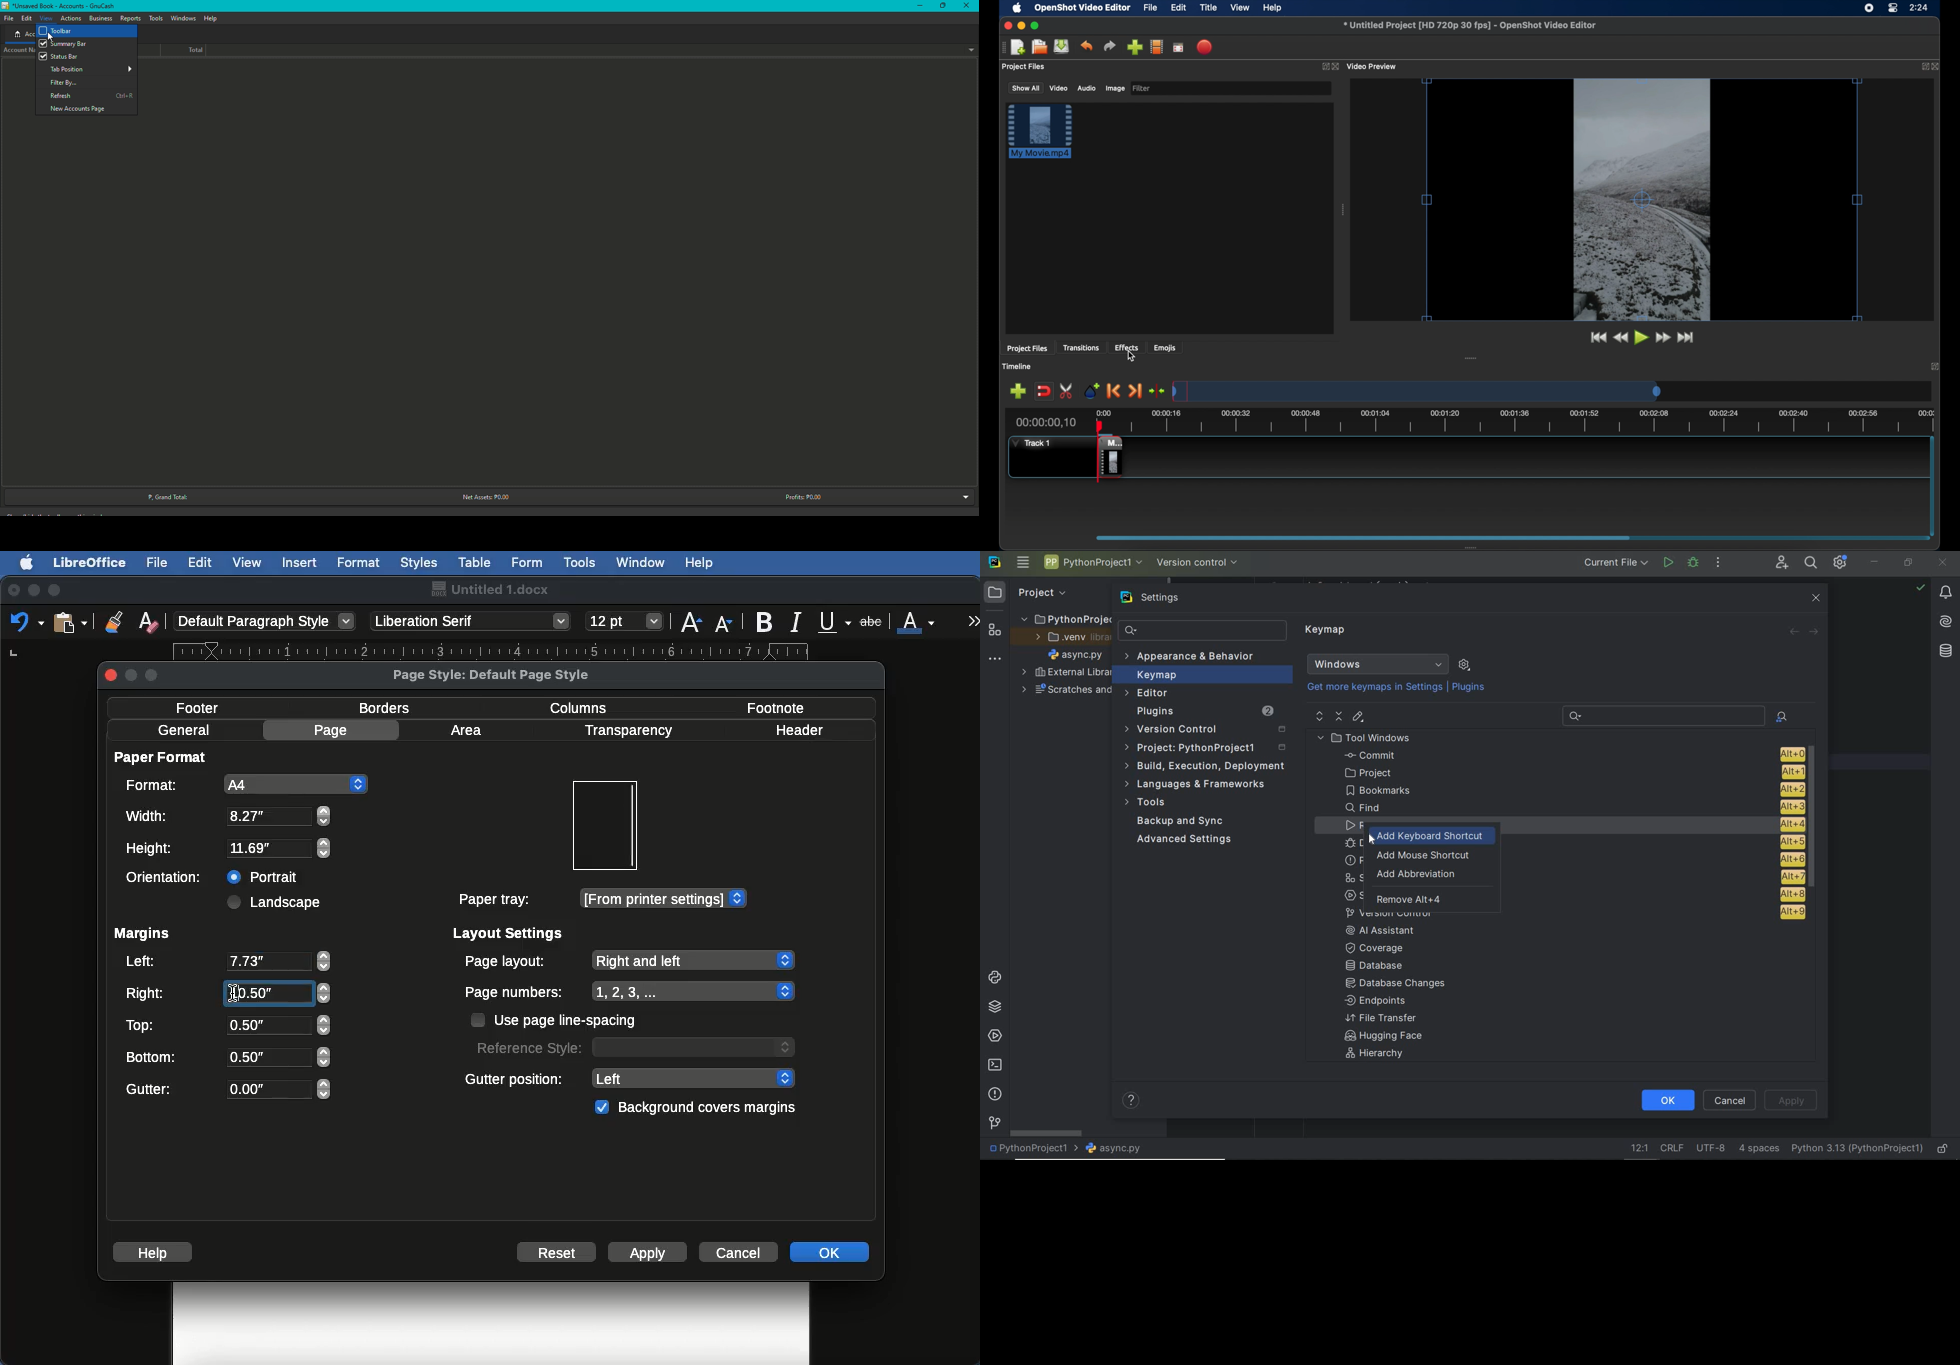  I want to click on current interpreter, so click(1858, 1150).